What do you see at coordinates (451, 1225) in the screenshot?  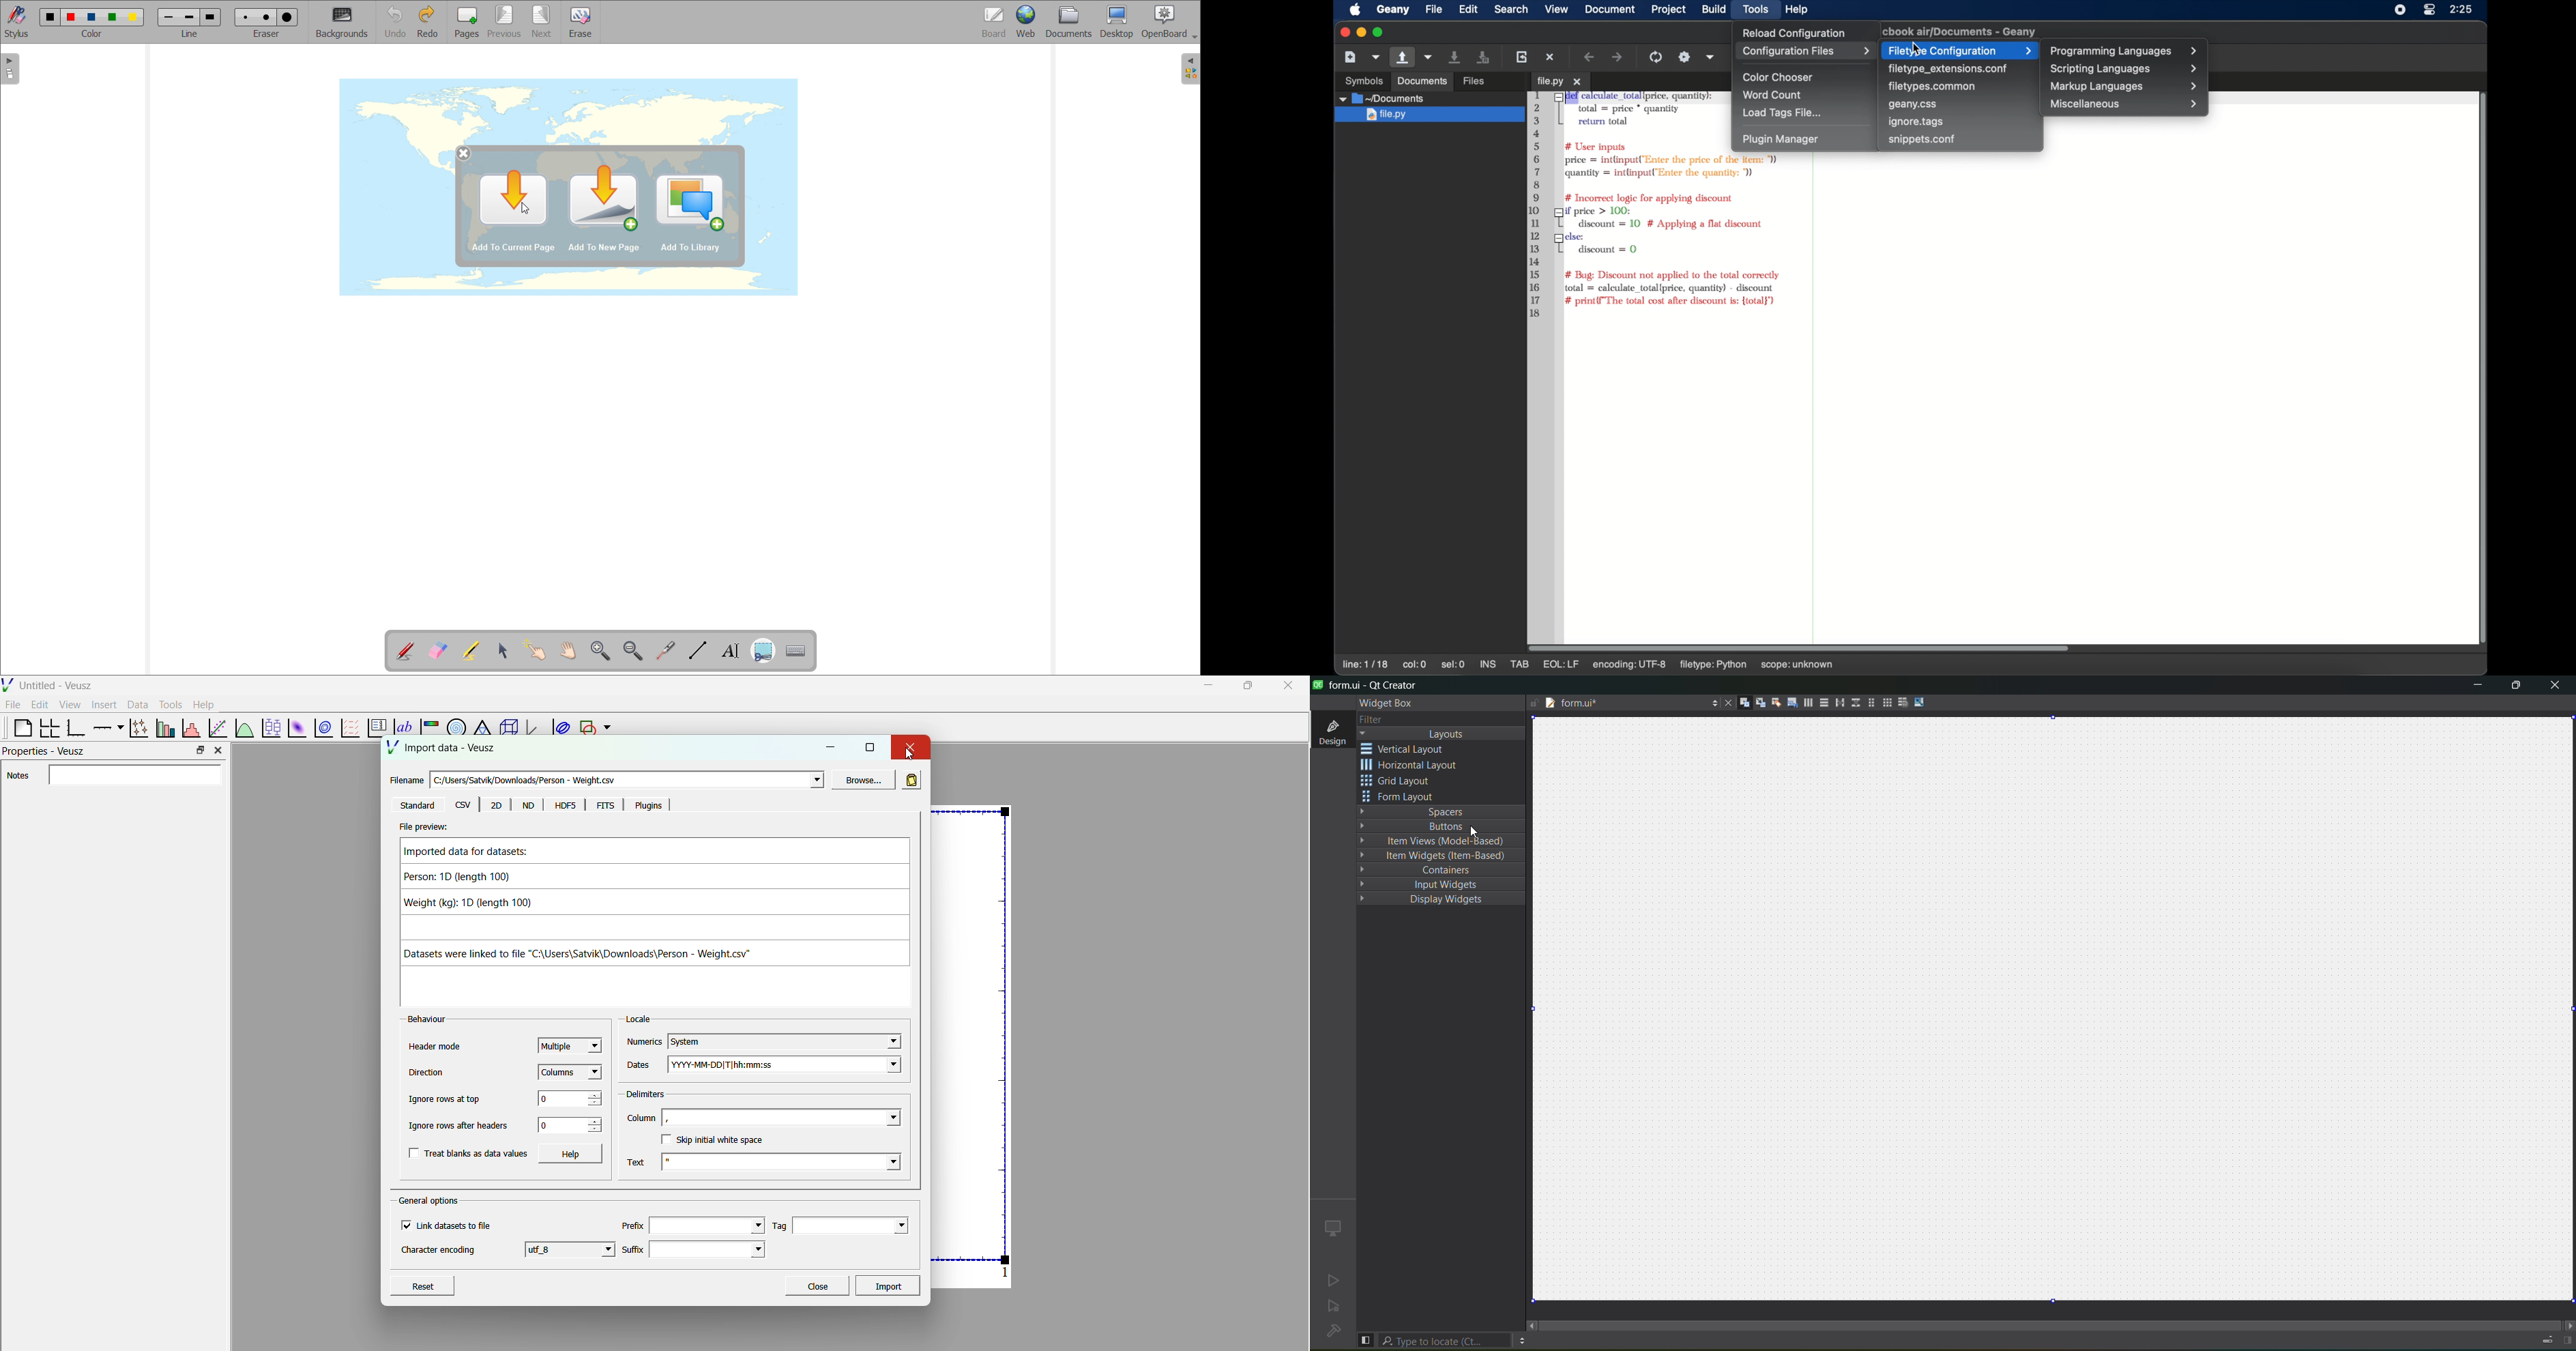 I see `Link datasets to file` at bounding box center [451, 1225].